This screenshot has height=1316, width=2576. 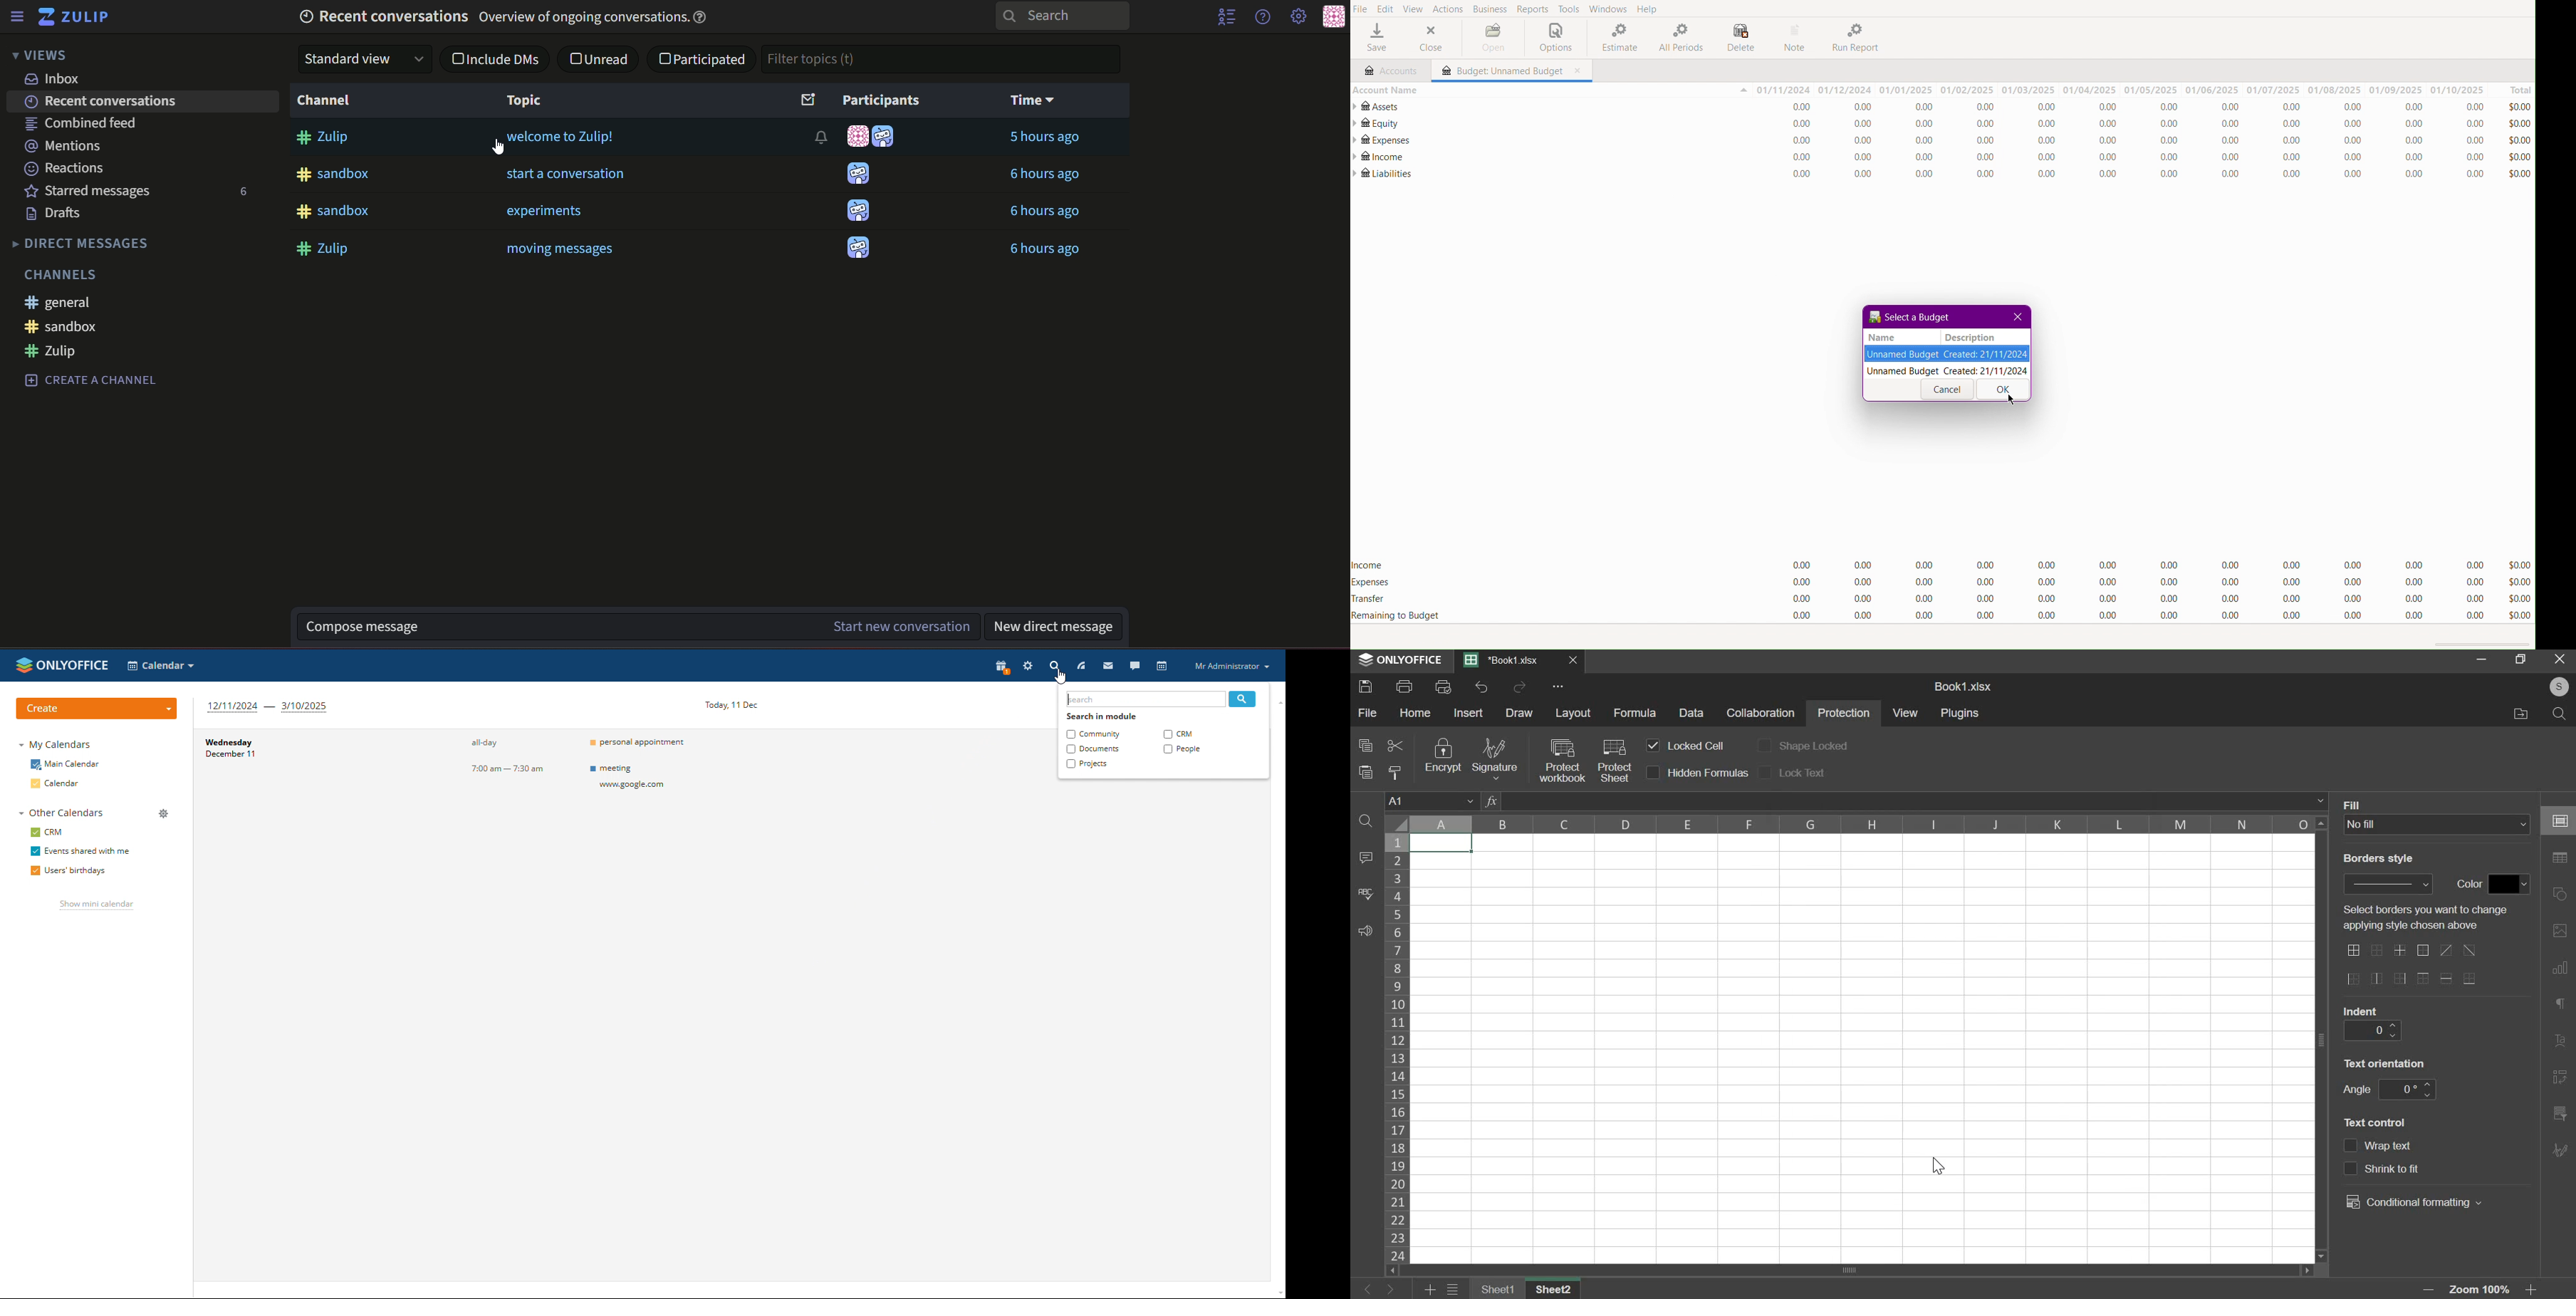 What do you see at coordinates (1372, 583) in the screenshot?
I see `Expenses` at bounding box center [1372, 583].